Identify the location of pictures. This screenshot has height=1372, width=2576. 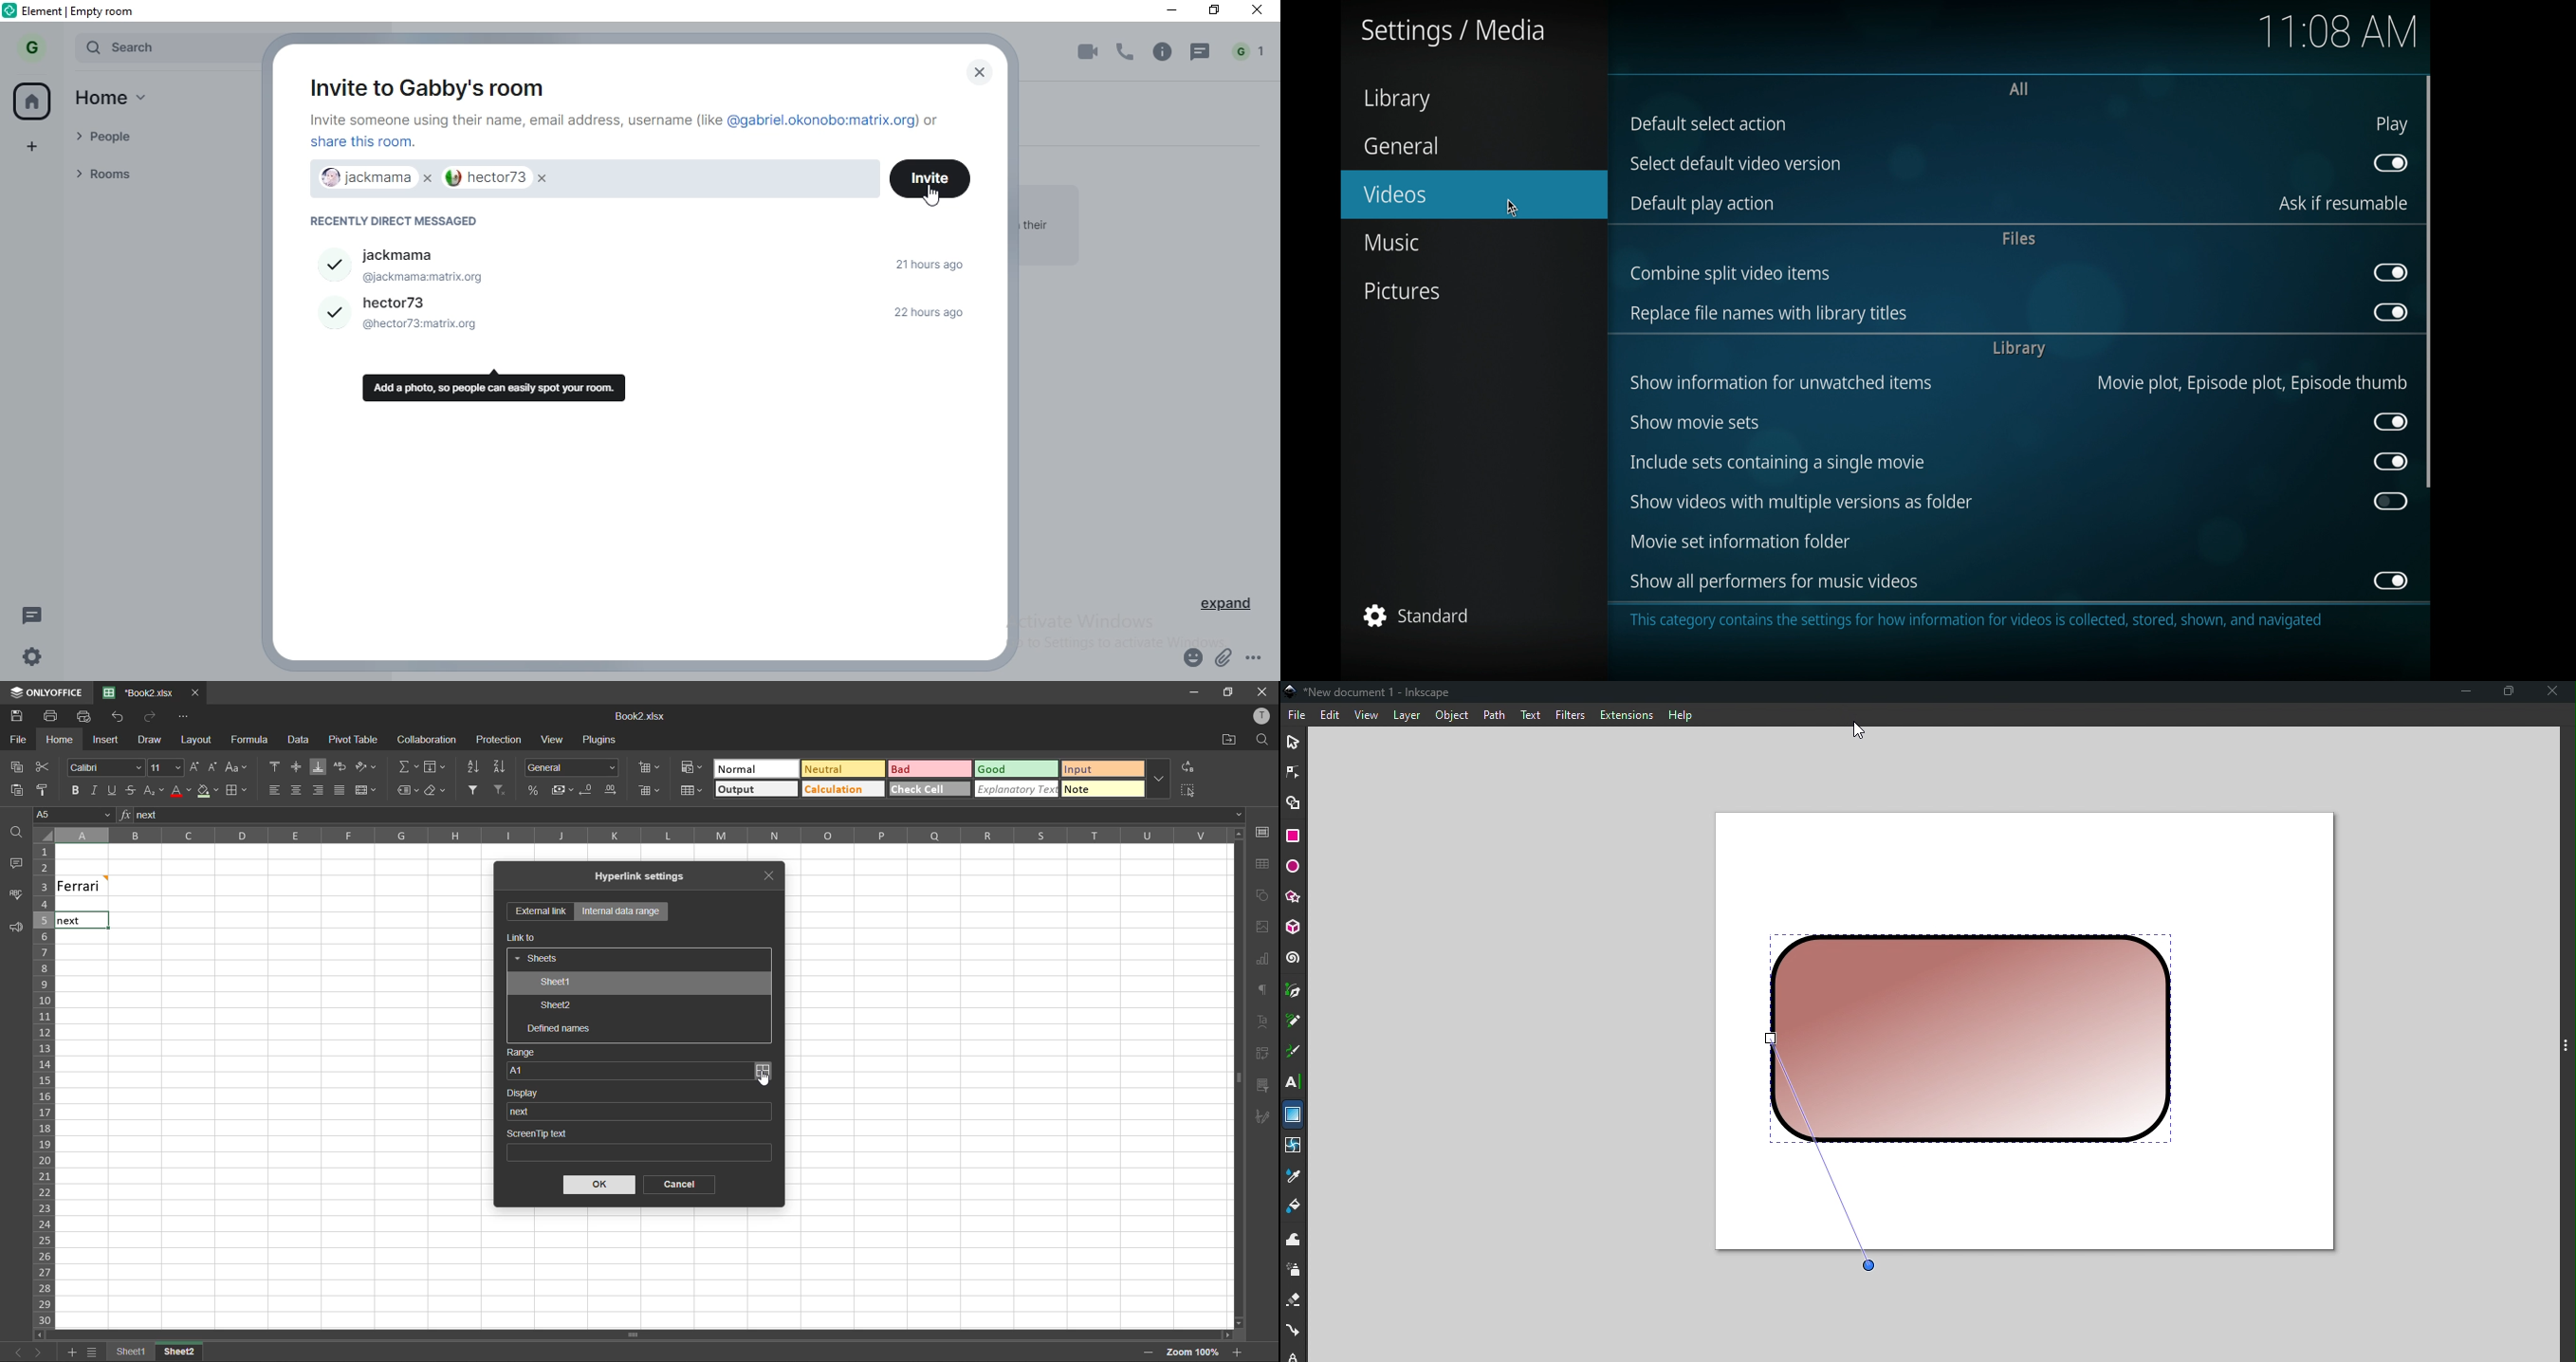
(1401, 291).